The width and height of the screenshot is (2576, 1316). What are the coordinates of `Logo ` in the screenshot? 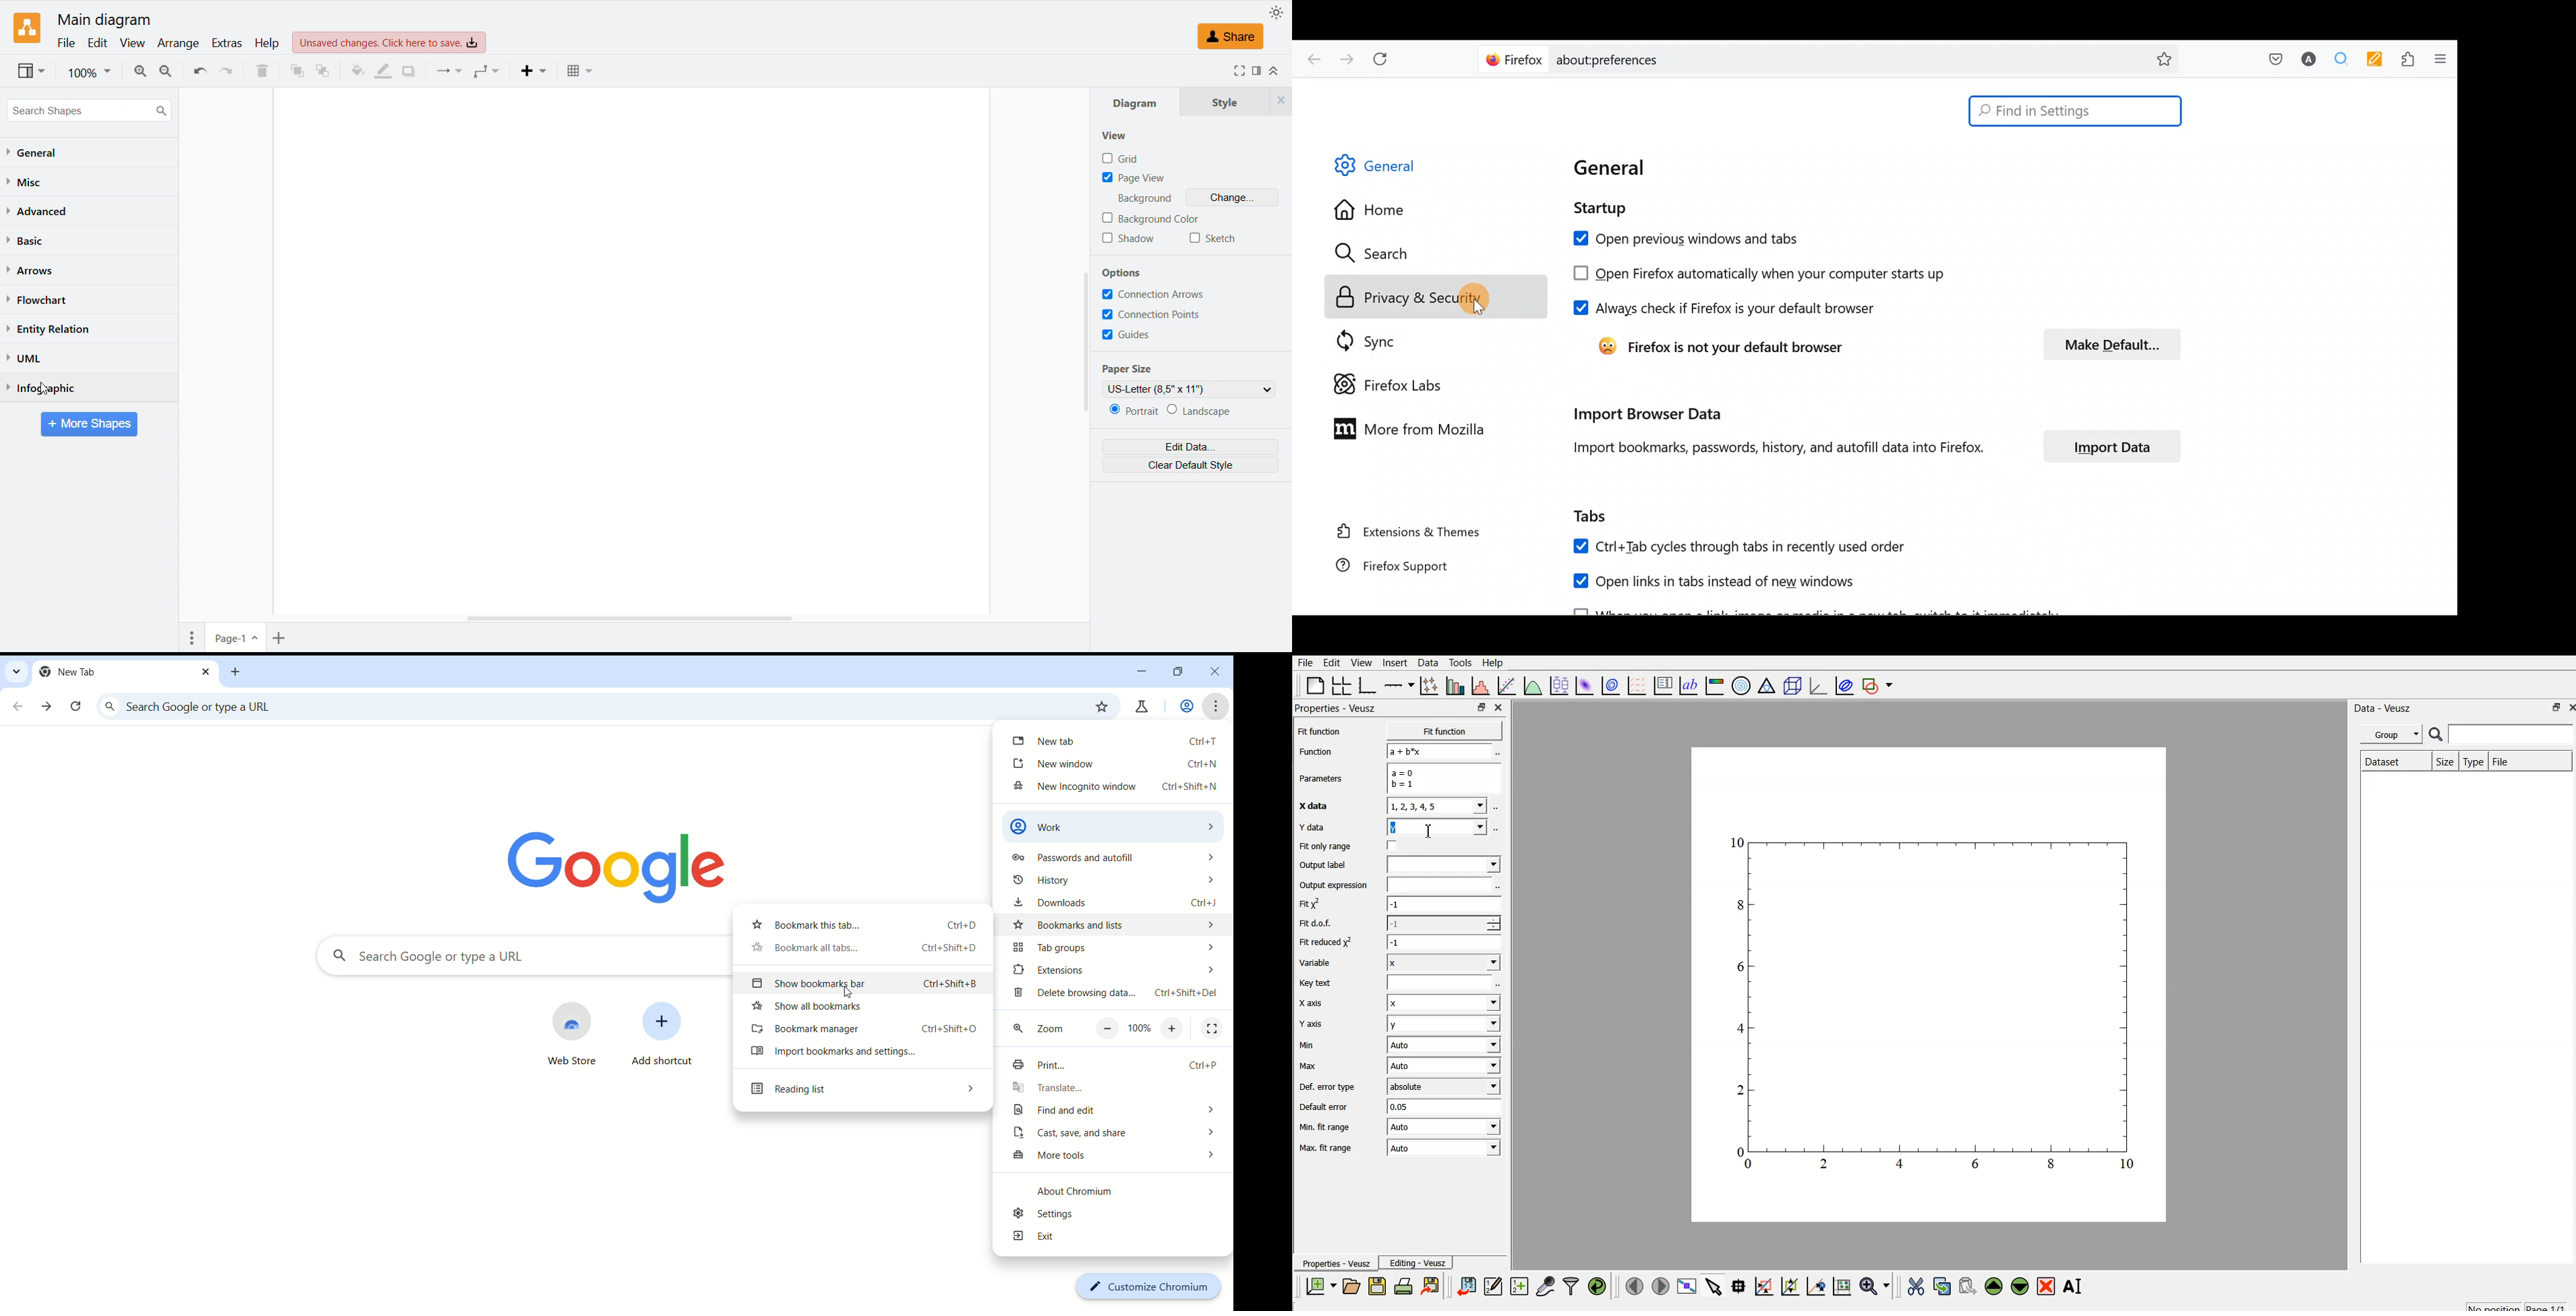 It's located at (28, 28).